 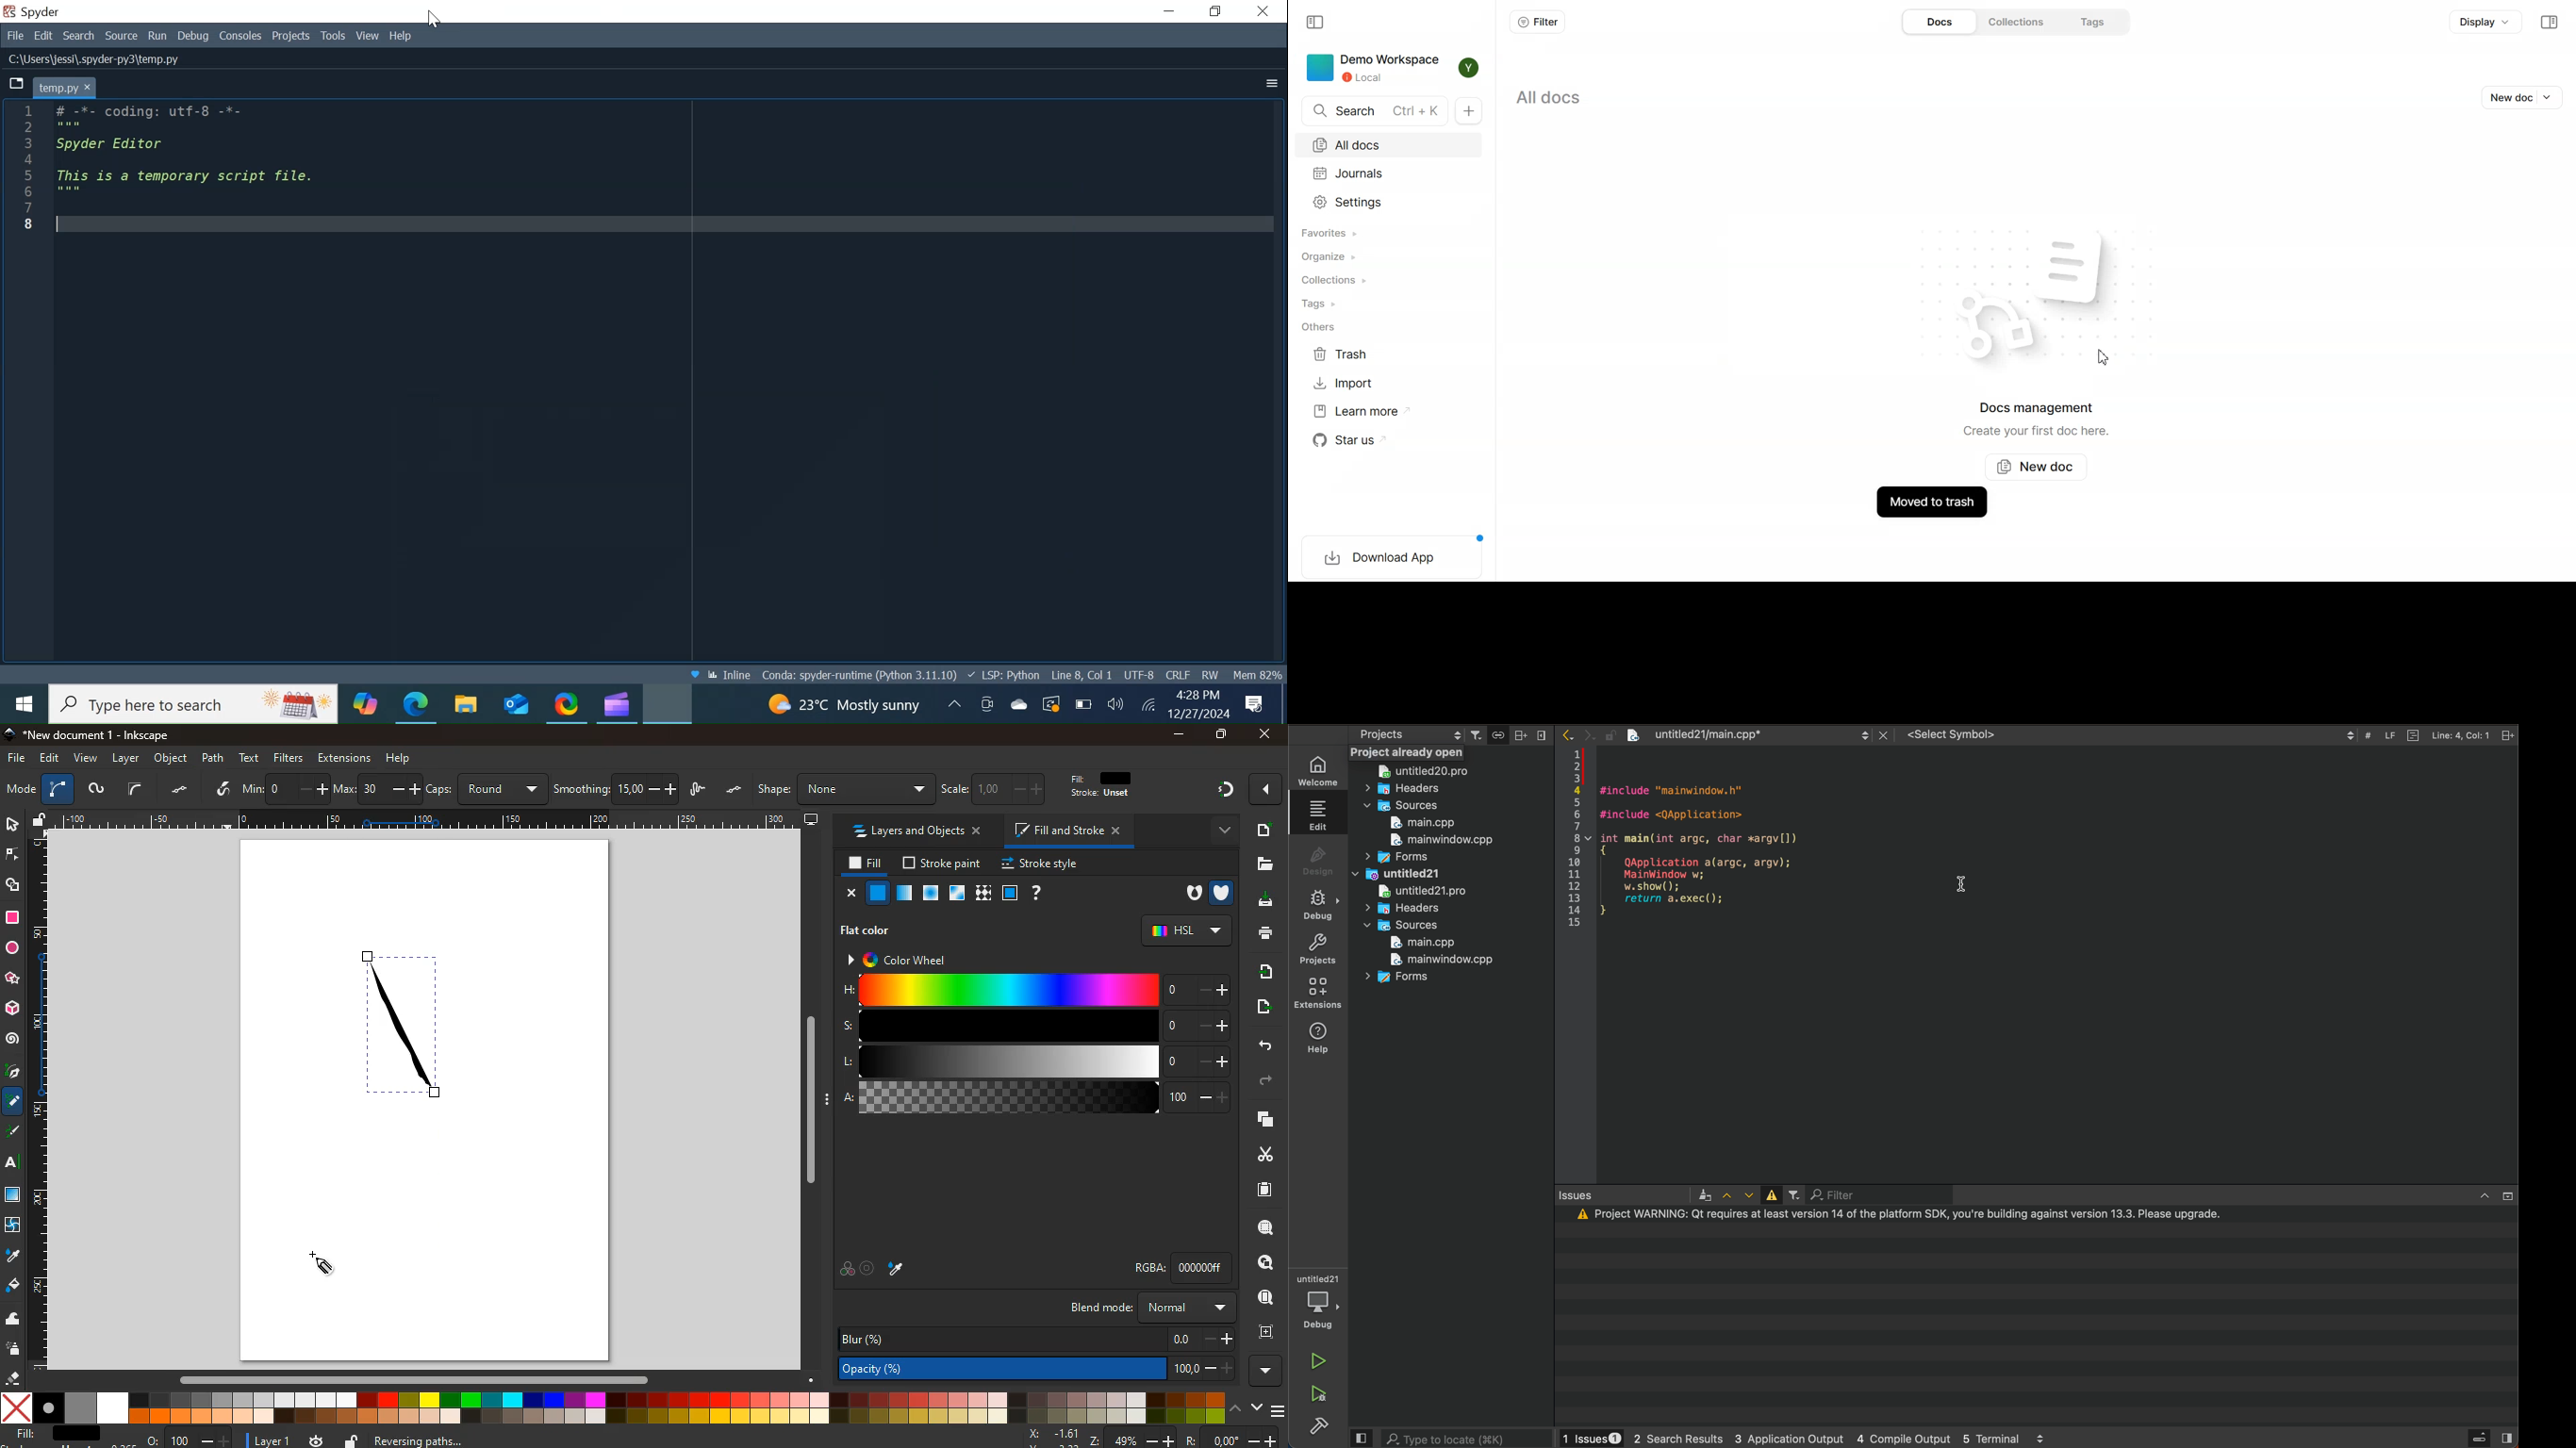 What do you see at coordinates (1431, 772) in the screenshot?
I see `untitled 20` at bounding box center [1431, 772].